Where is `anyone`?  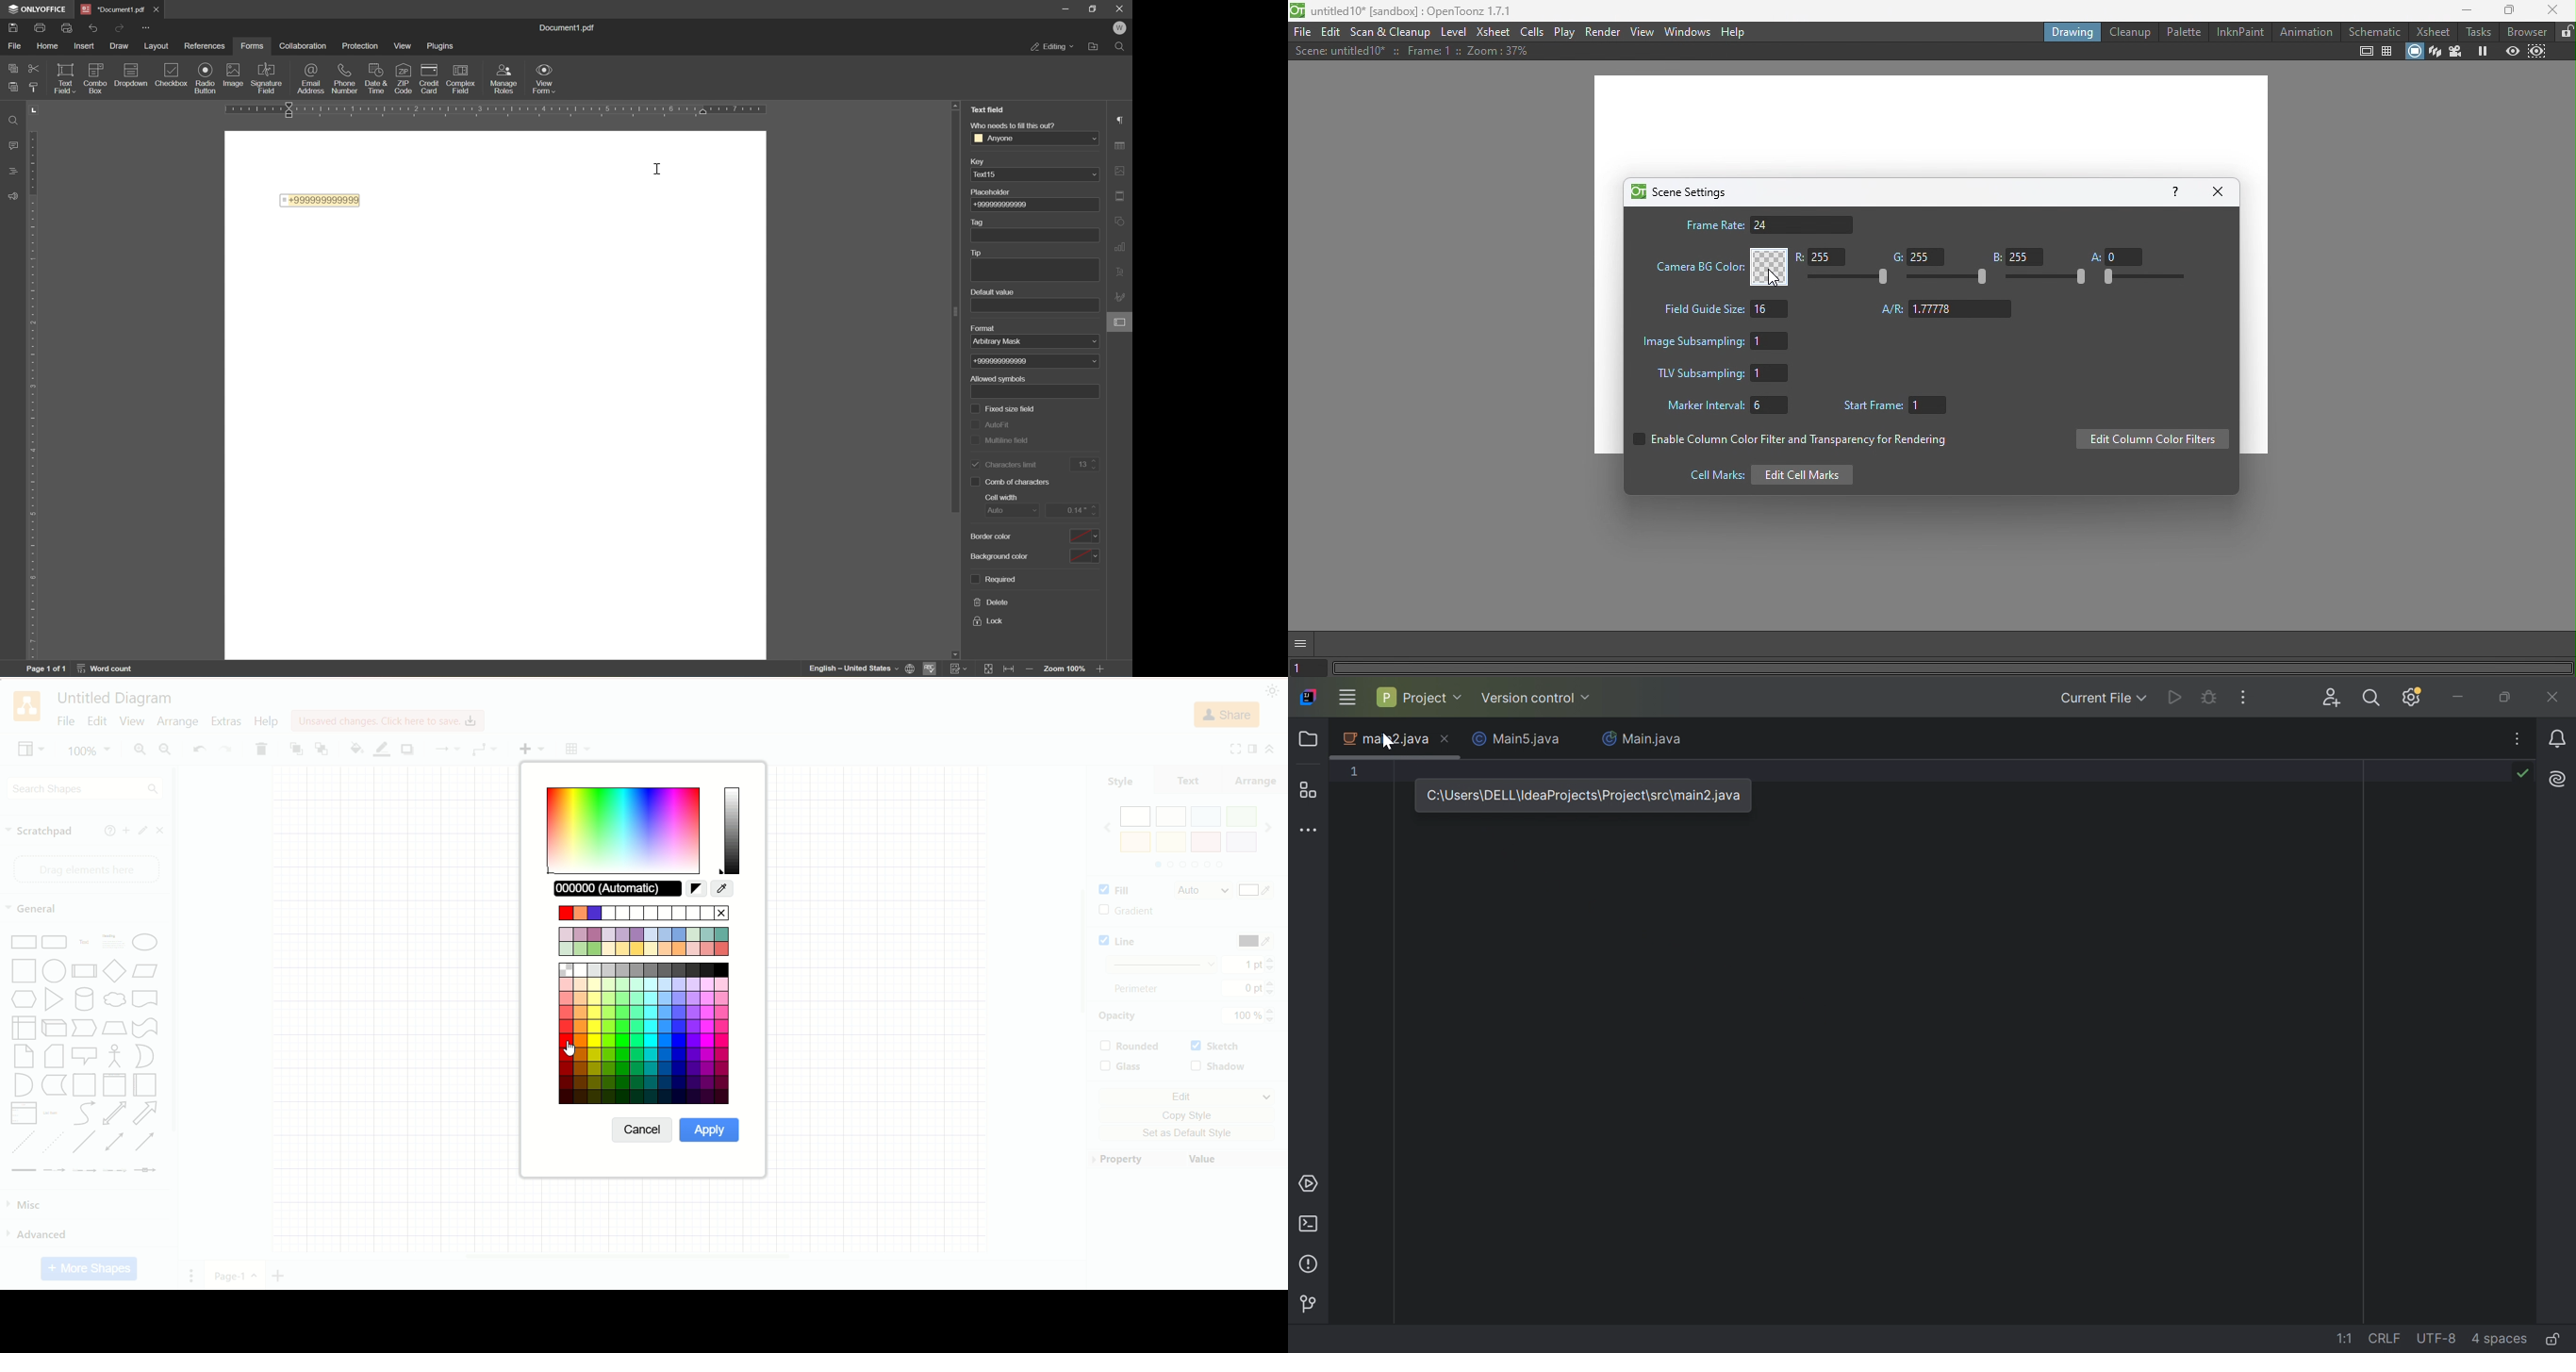 anyone is located at coordinates (994, 138).